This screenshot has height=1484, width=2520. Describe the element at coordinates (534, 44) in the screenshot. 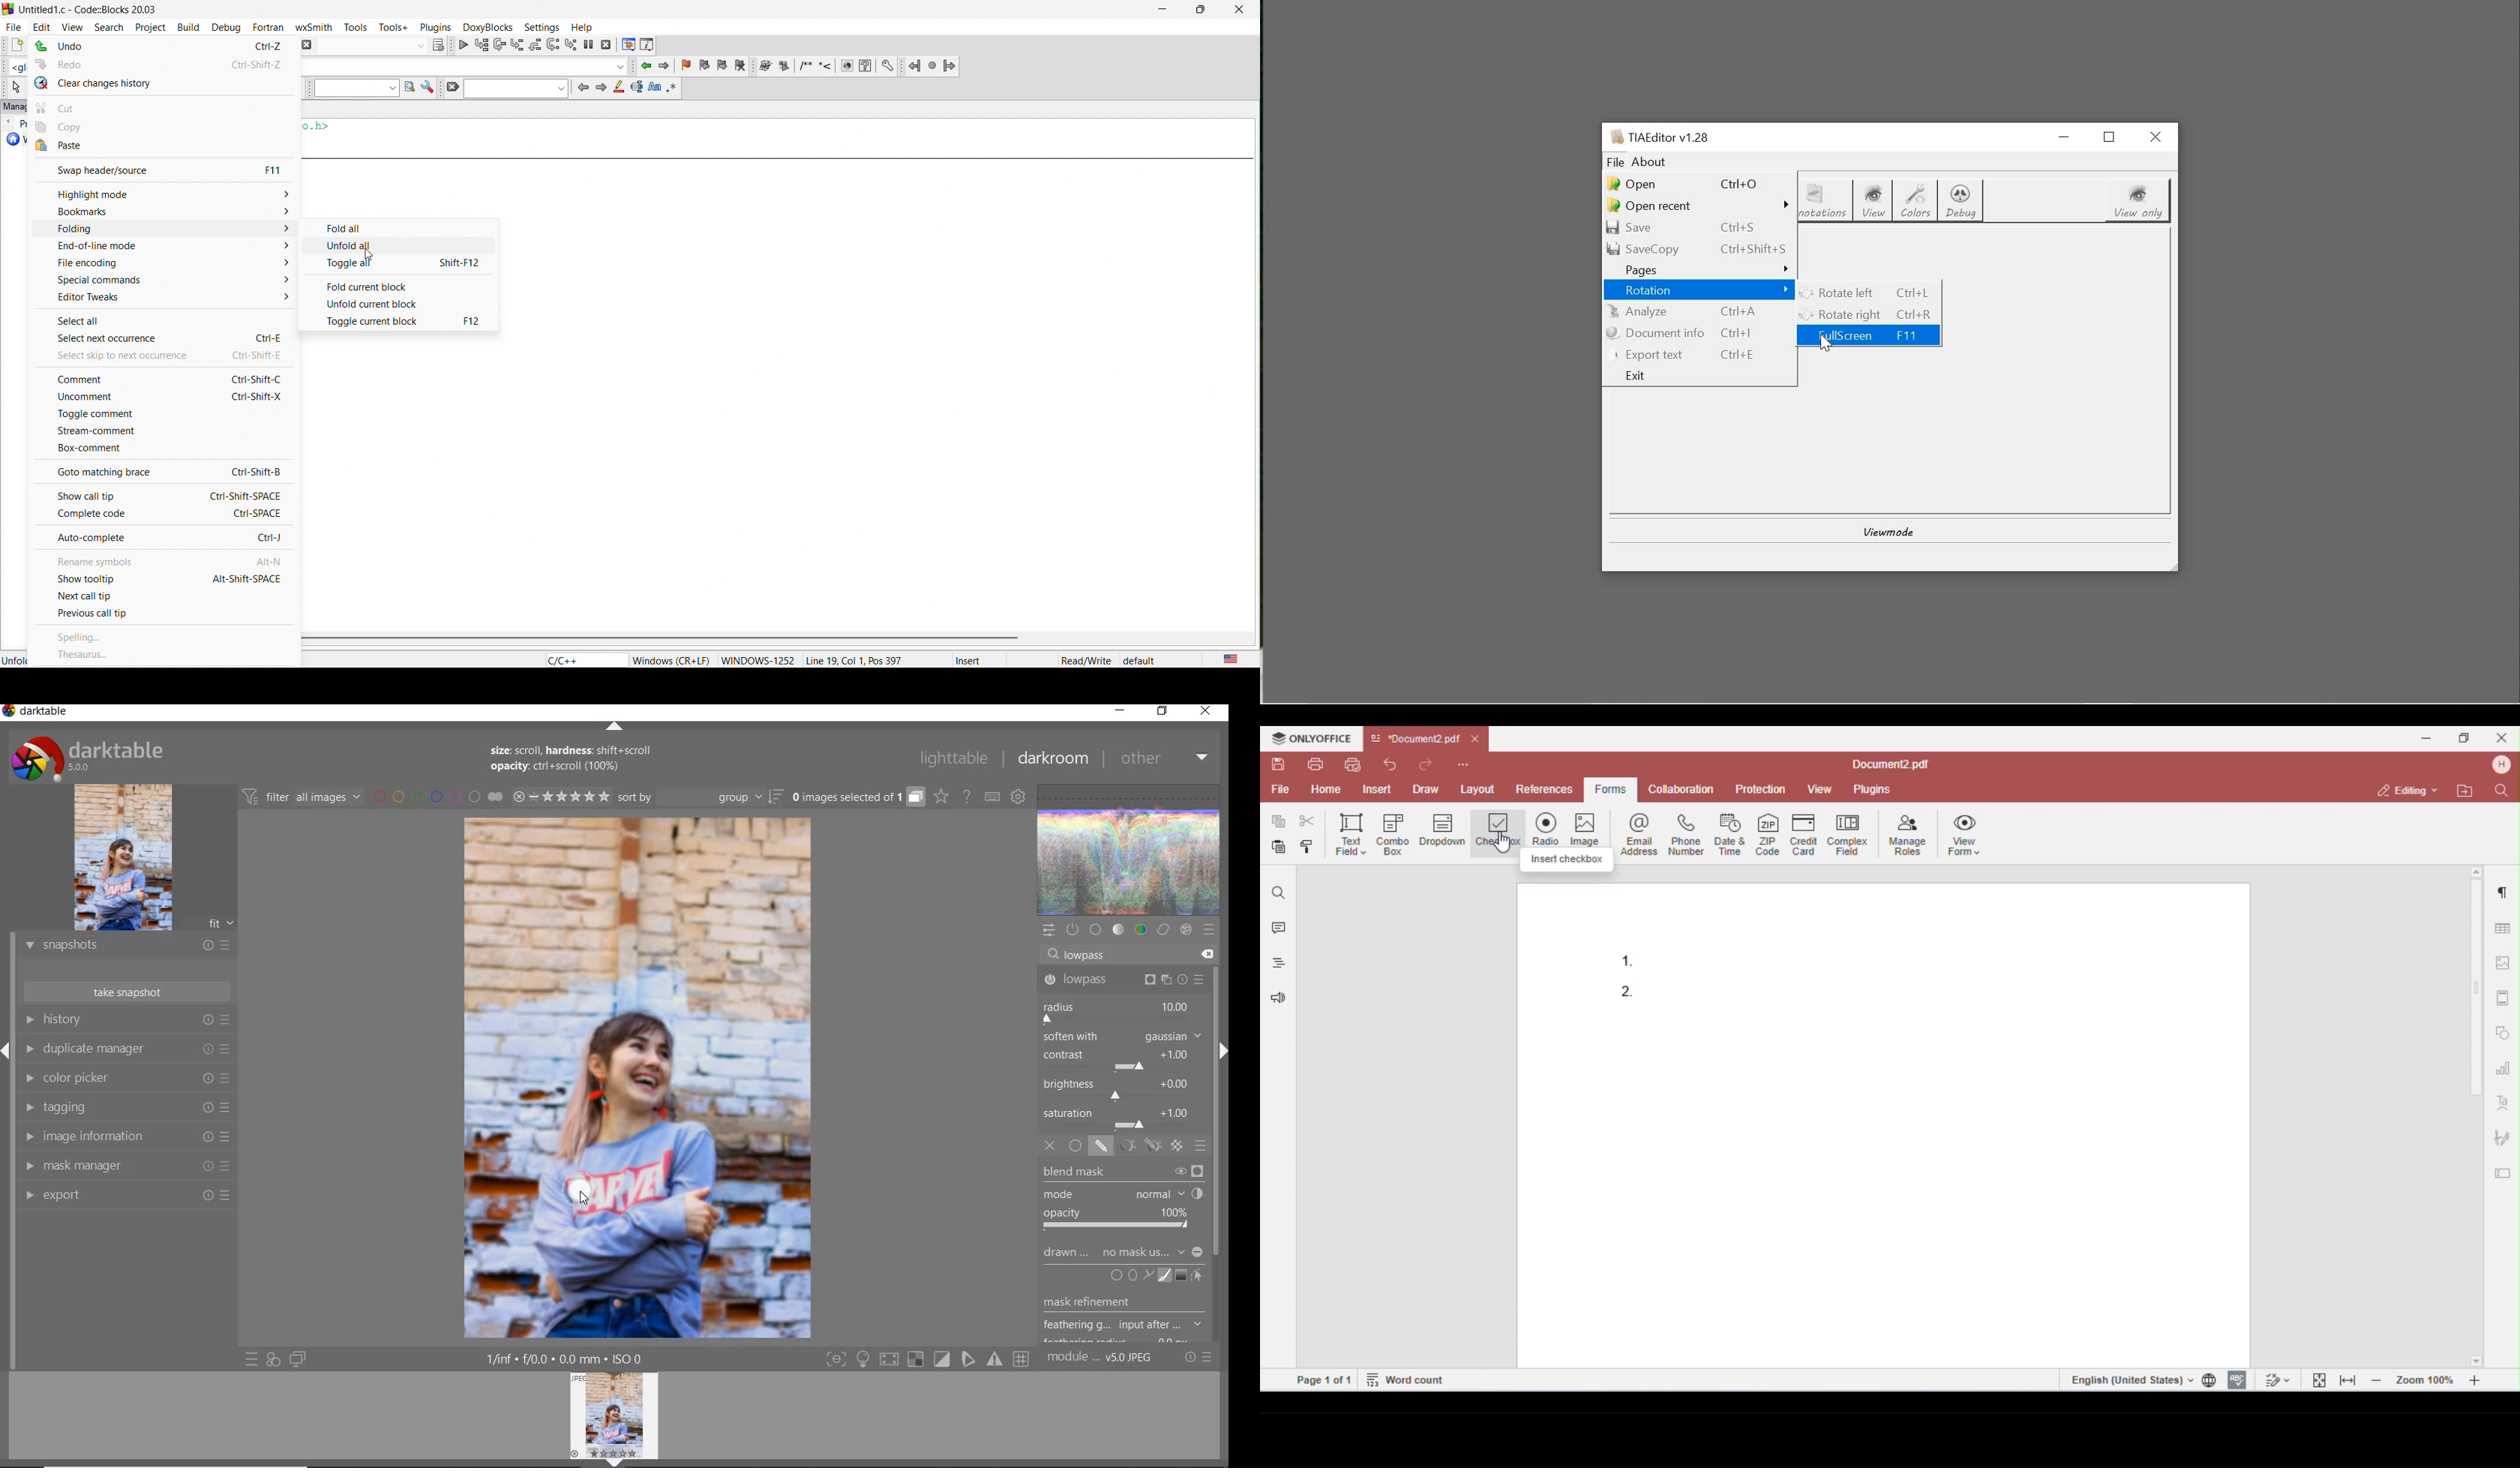

I see `step out` at that location.